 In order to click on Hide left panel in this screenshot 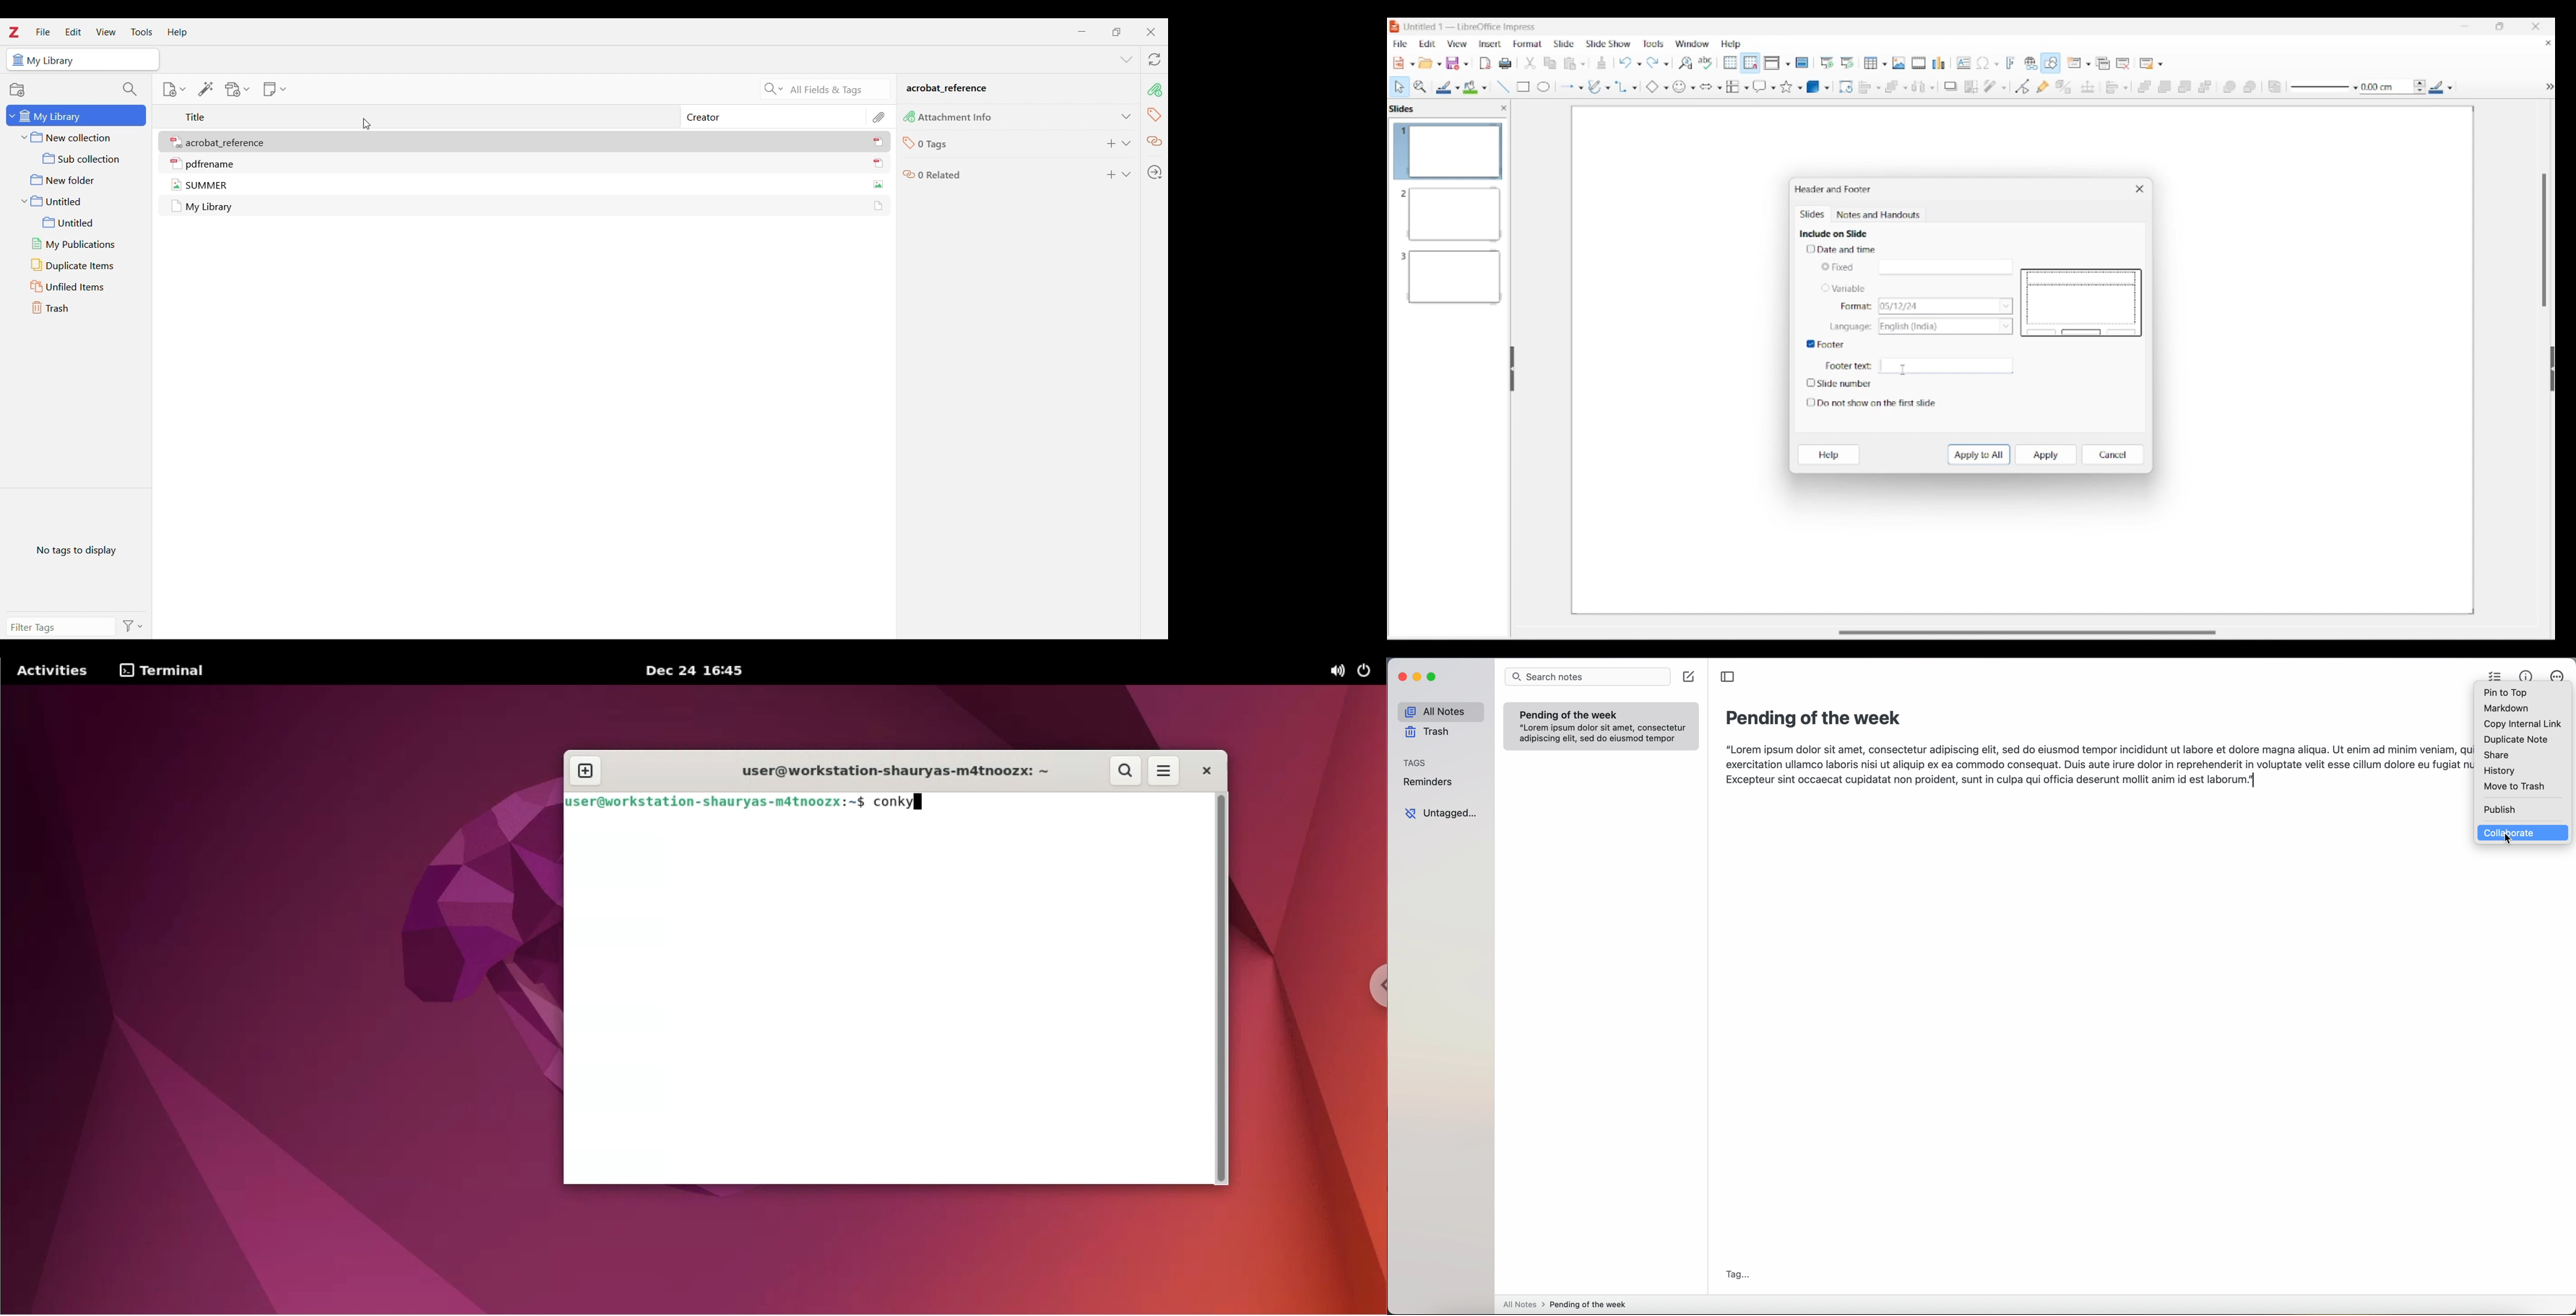, I will do `click(1512, 369)`.